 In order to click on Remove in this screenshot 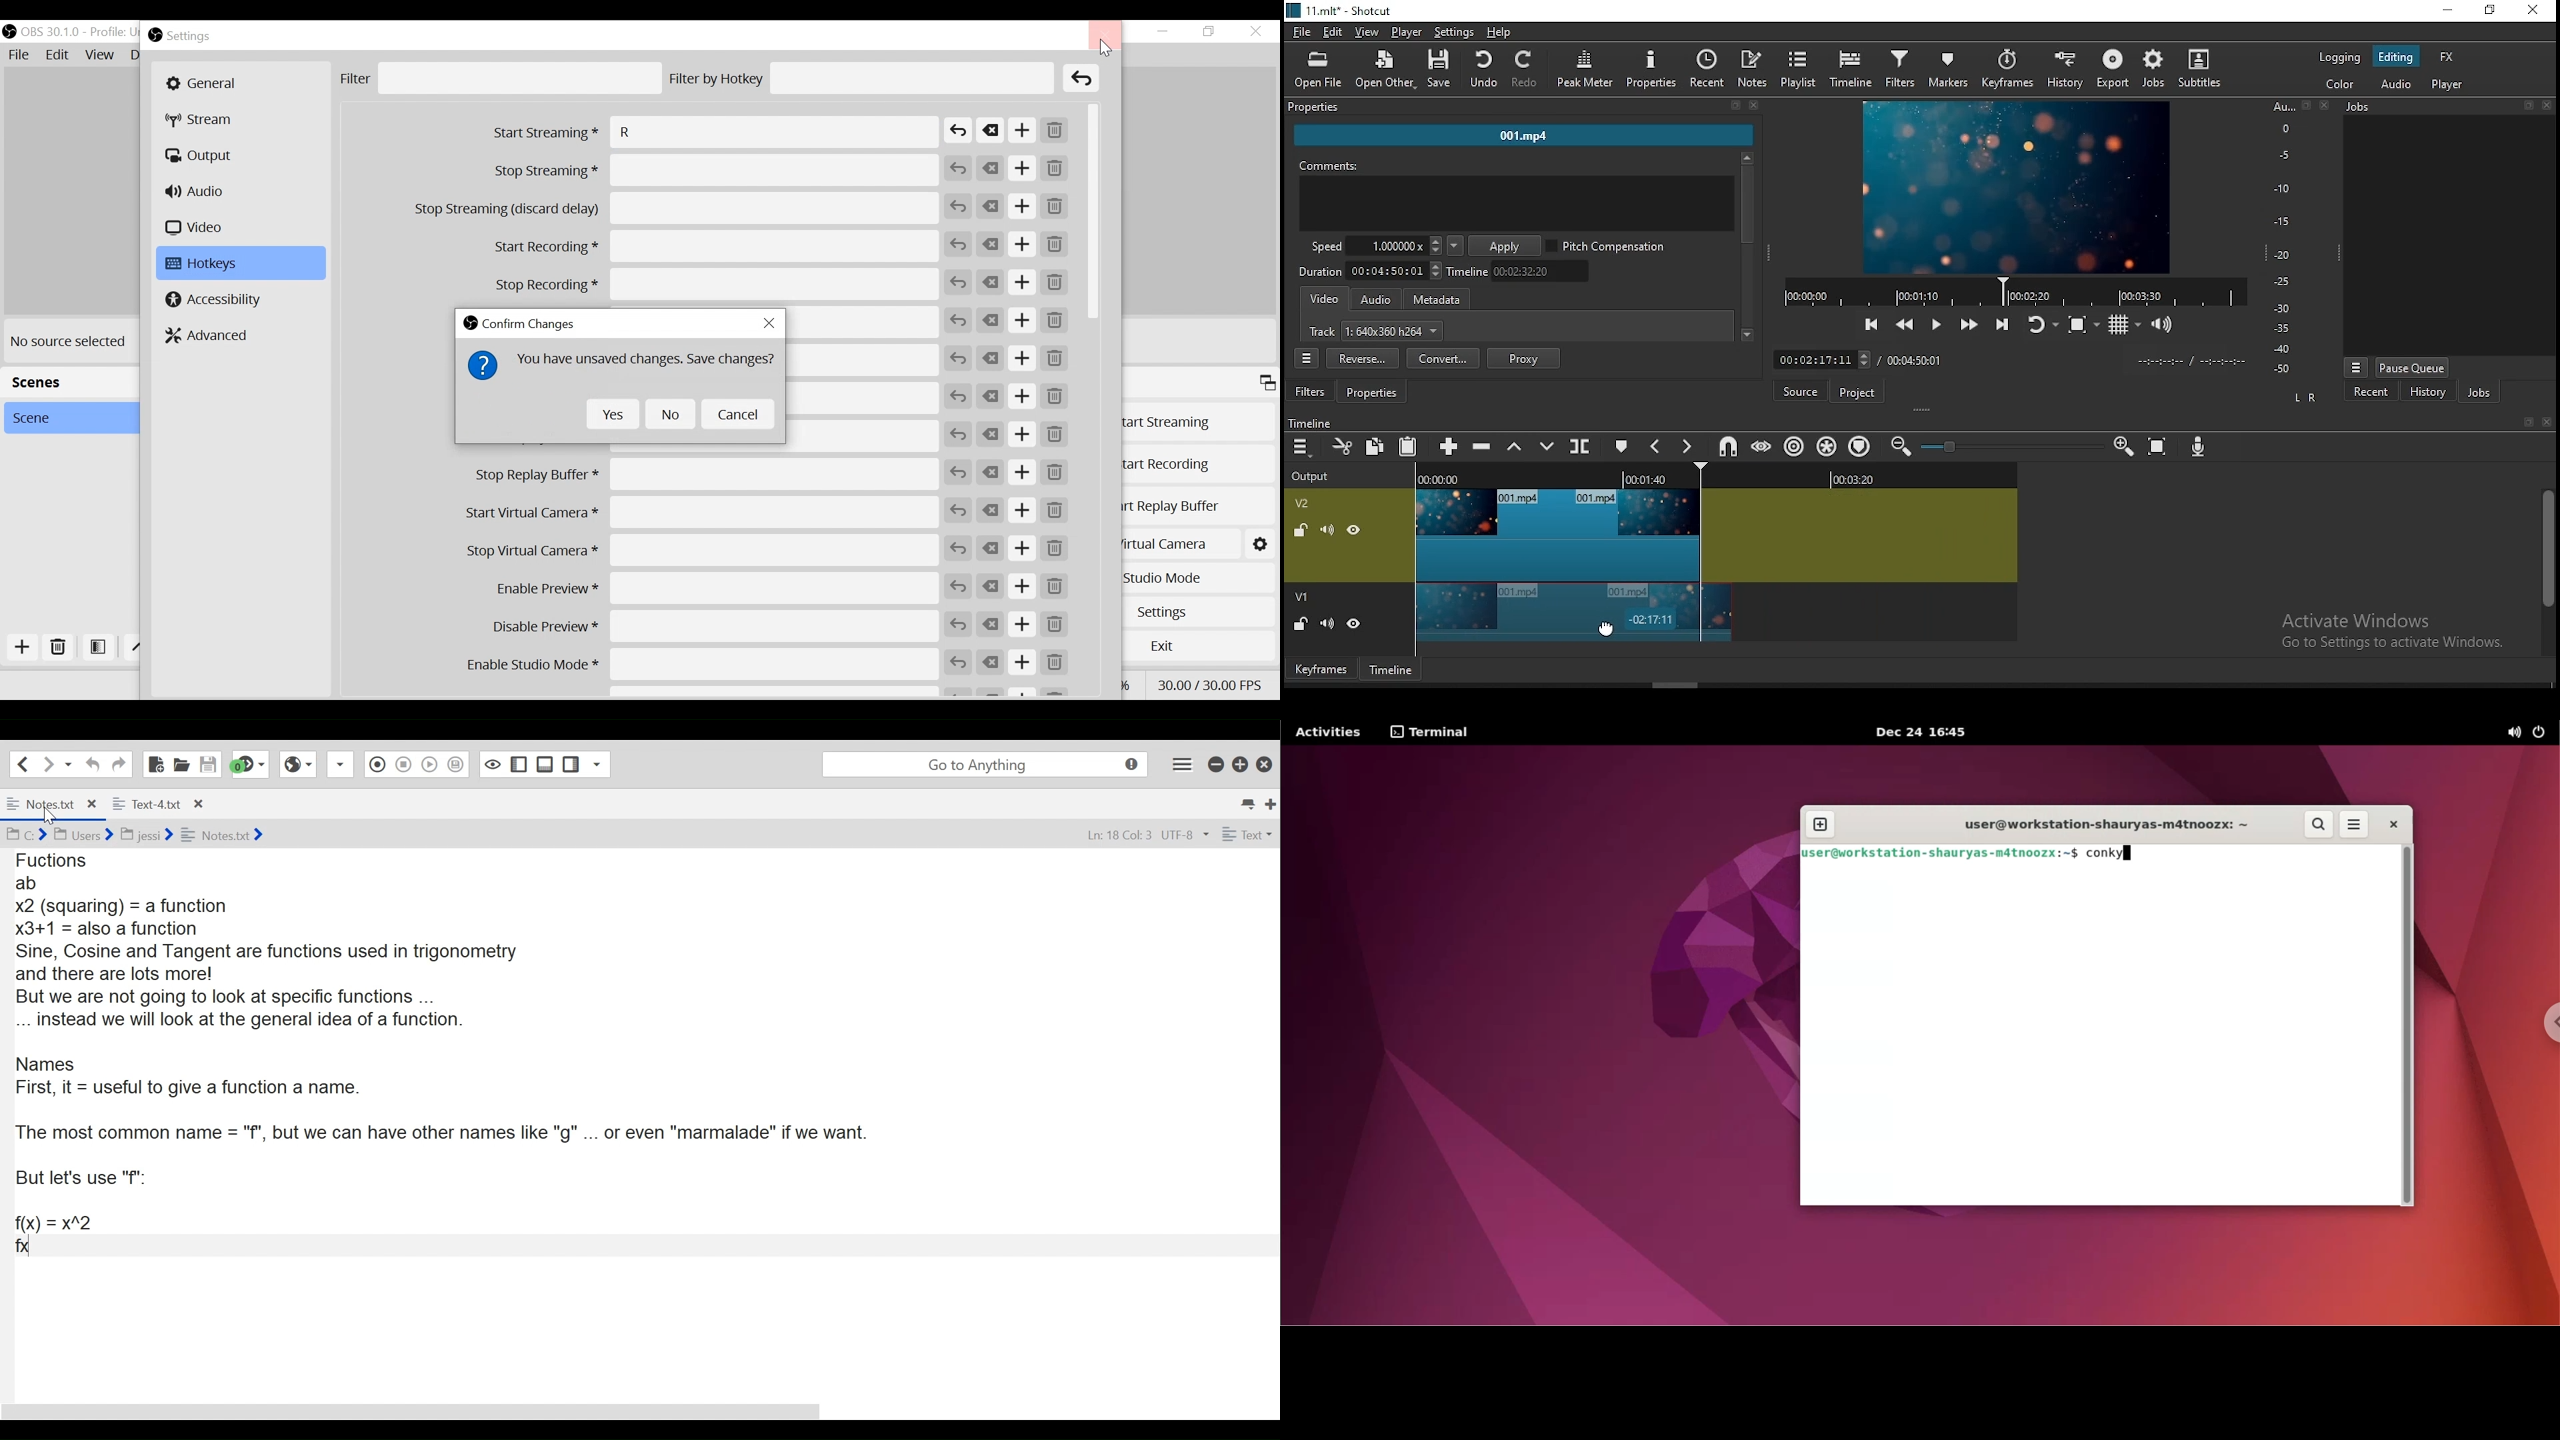, I will do `click(1055, 435)`.